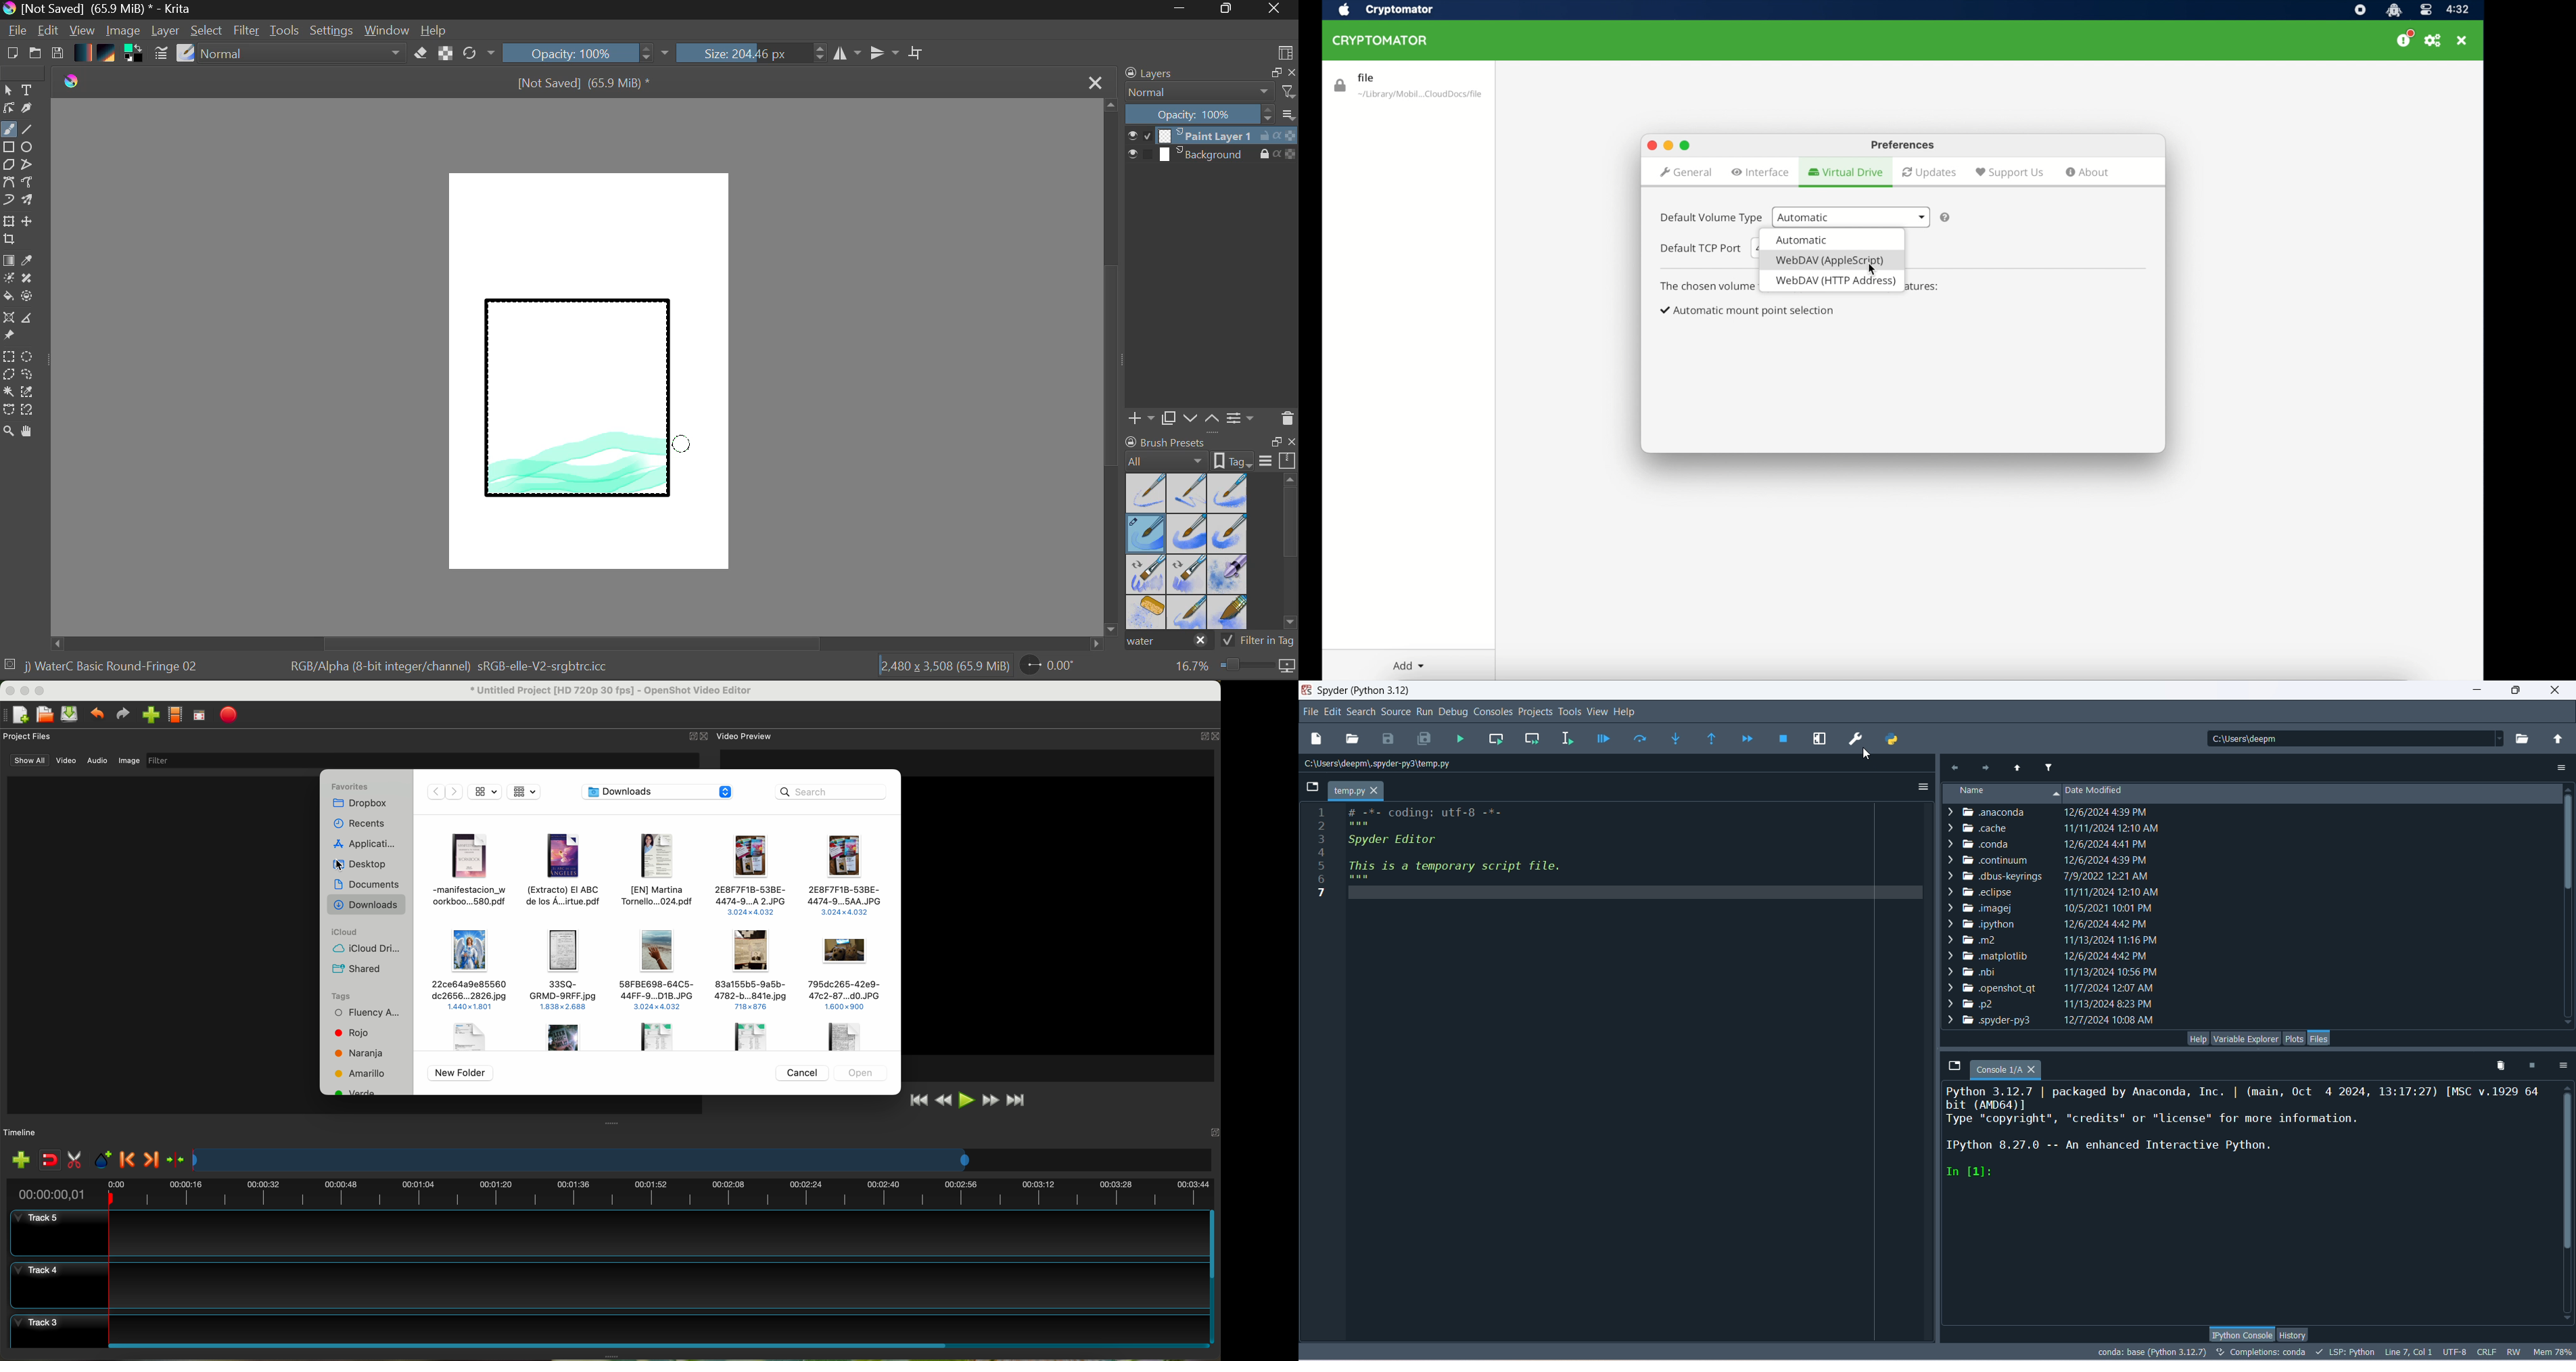 Image resolution: width=2576 pixels, height=1372 pixels. Describe the element at coordinates (1785, 738) in the screenshot. I see `stop debugging` at that location.